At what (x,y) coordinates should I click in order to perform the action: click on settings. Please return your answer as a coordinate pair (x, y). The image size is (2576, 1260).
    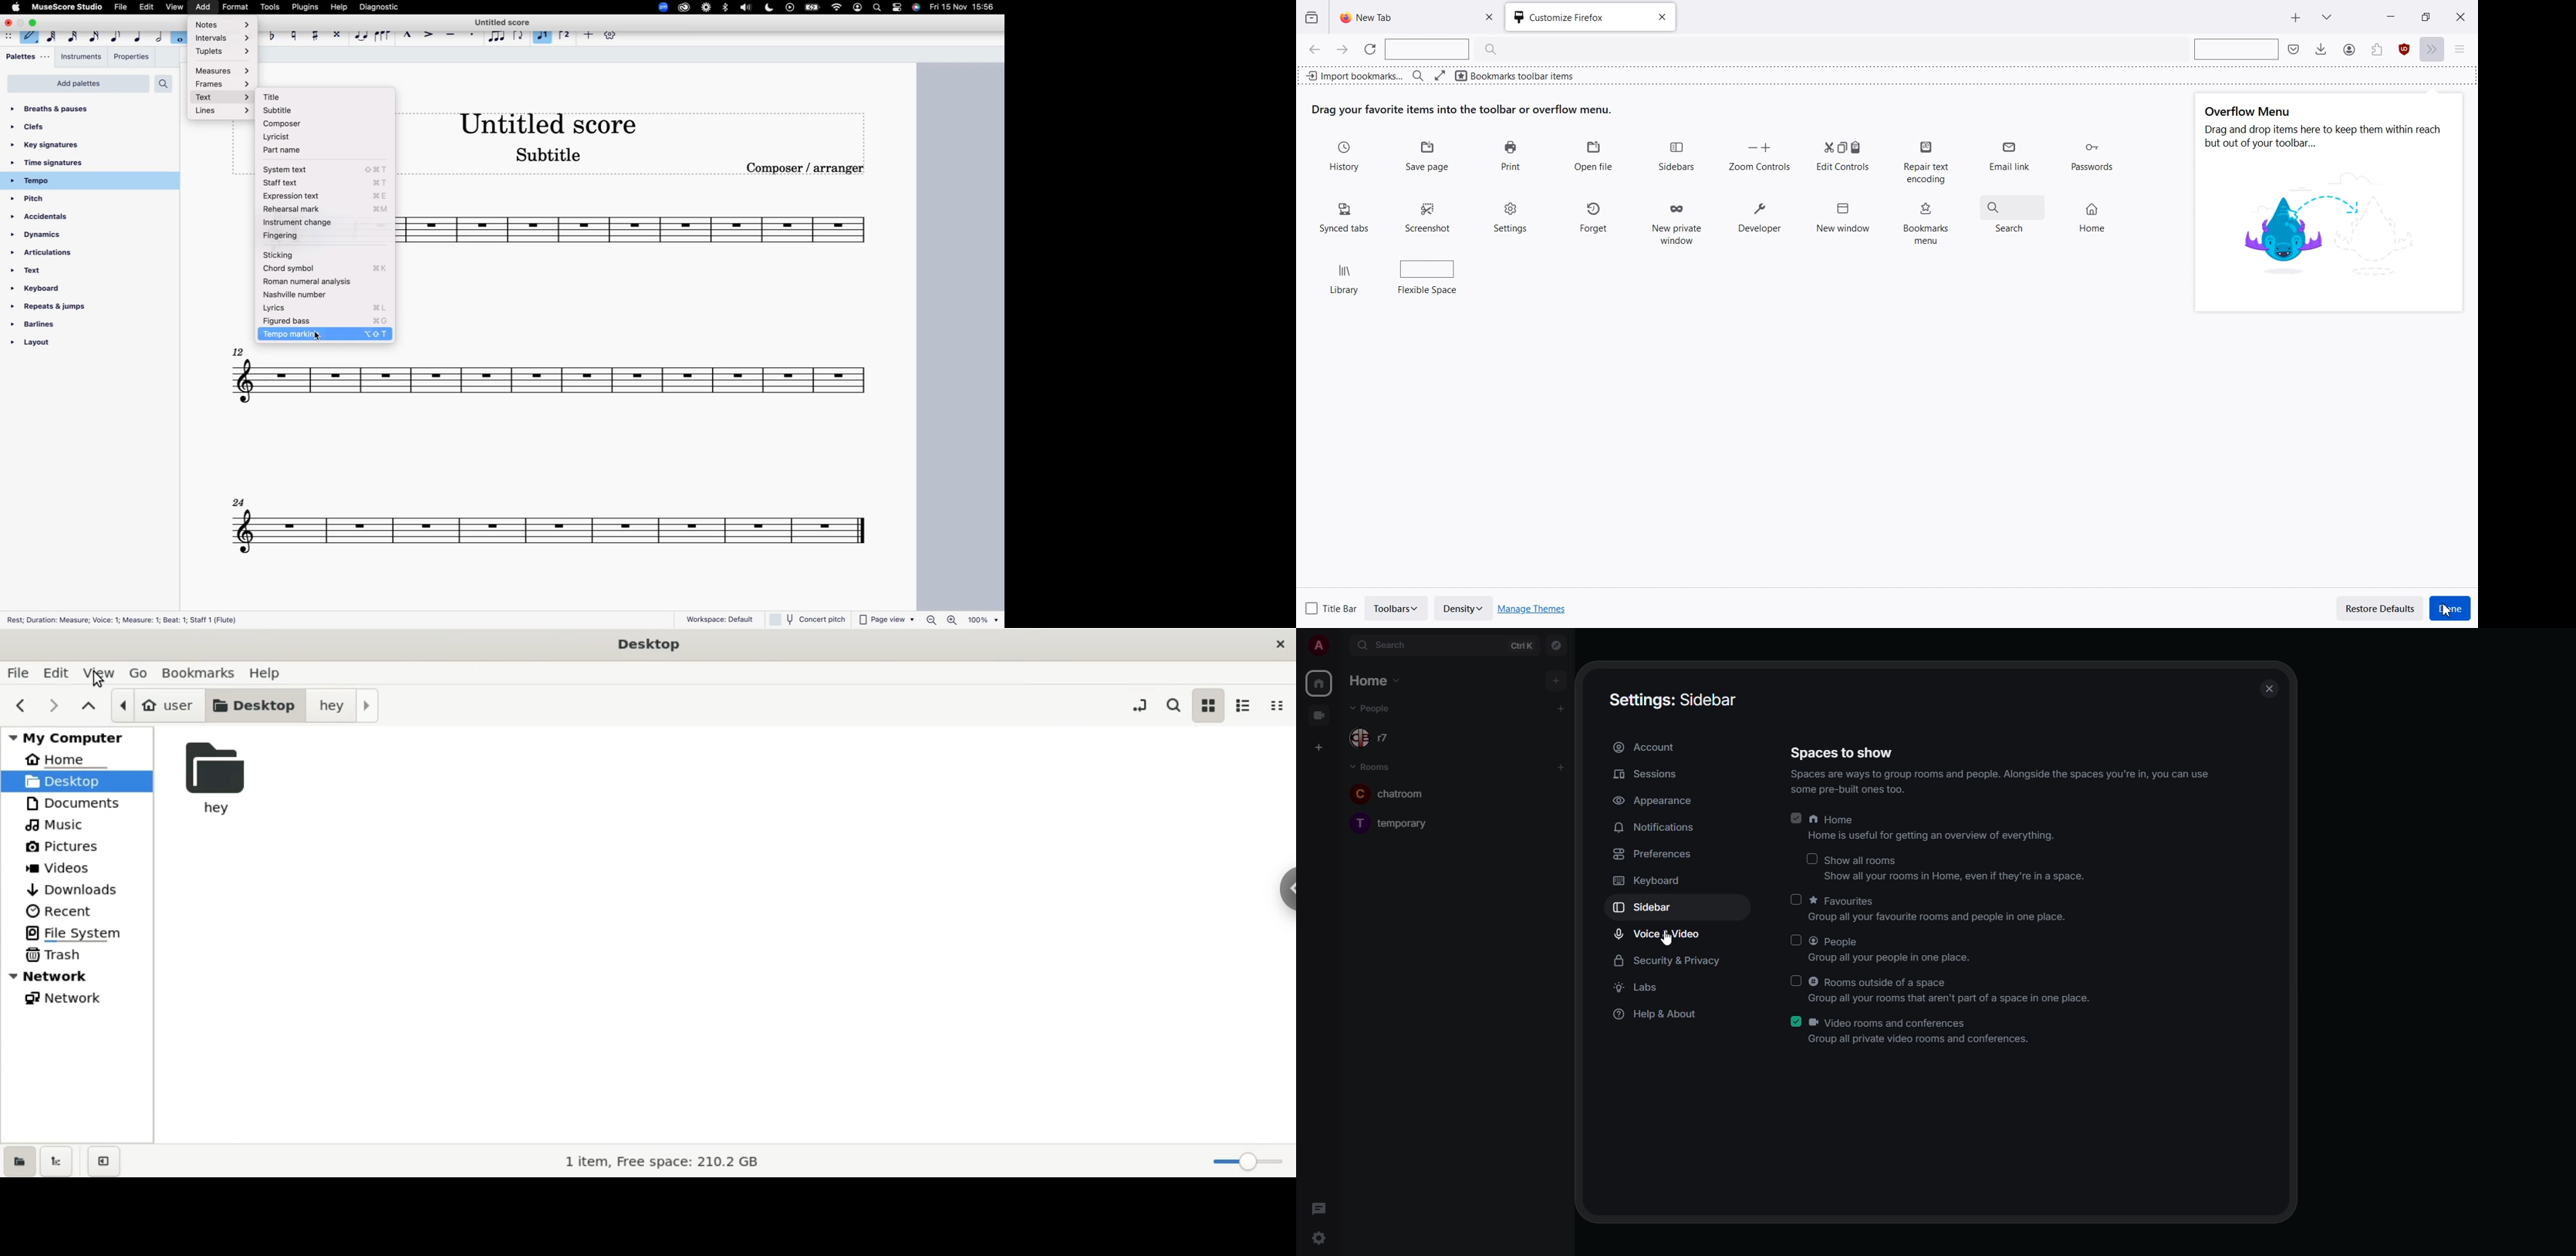
    Looking at the image, I should click on (609, 35).